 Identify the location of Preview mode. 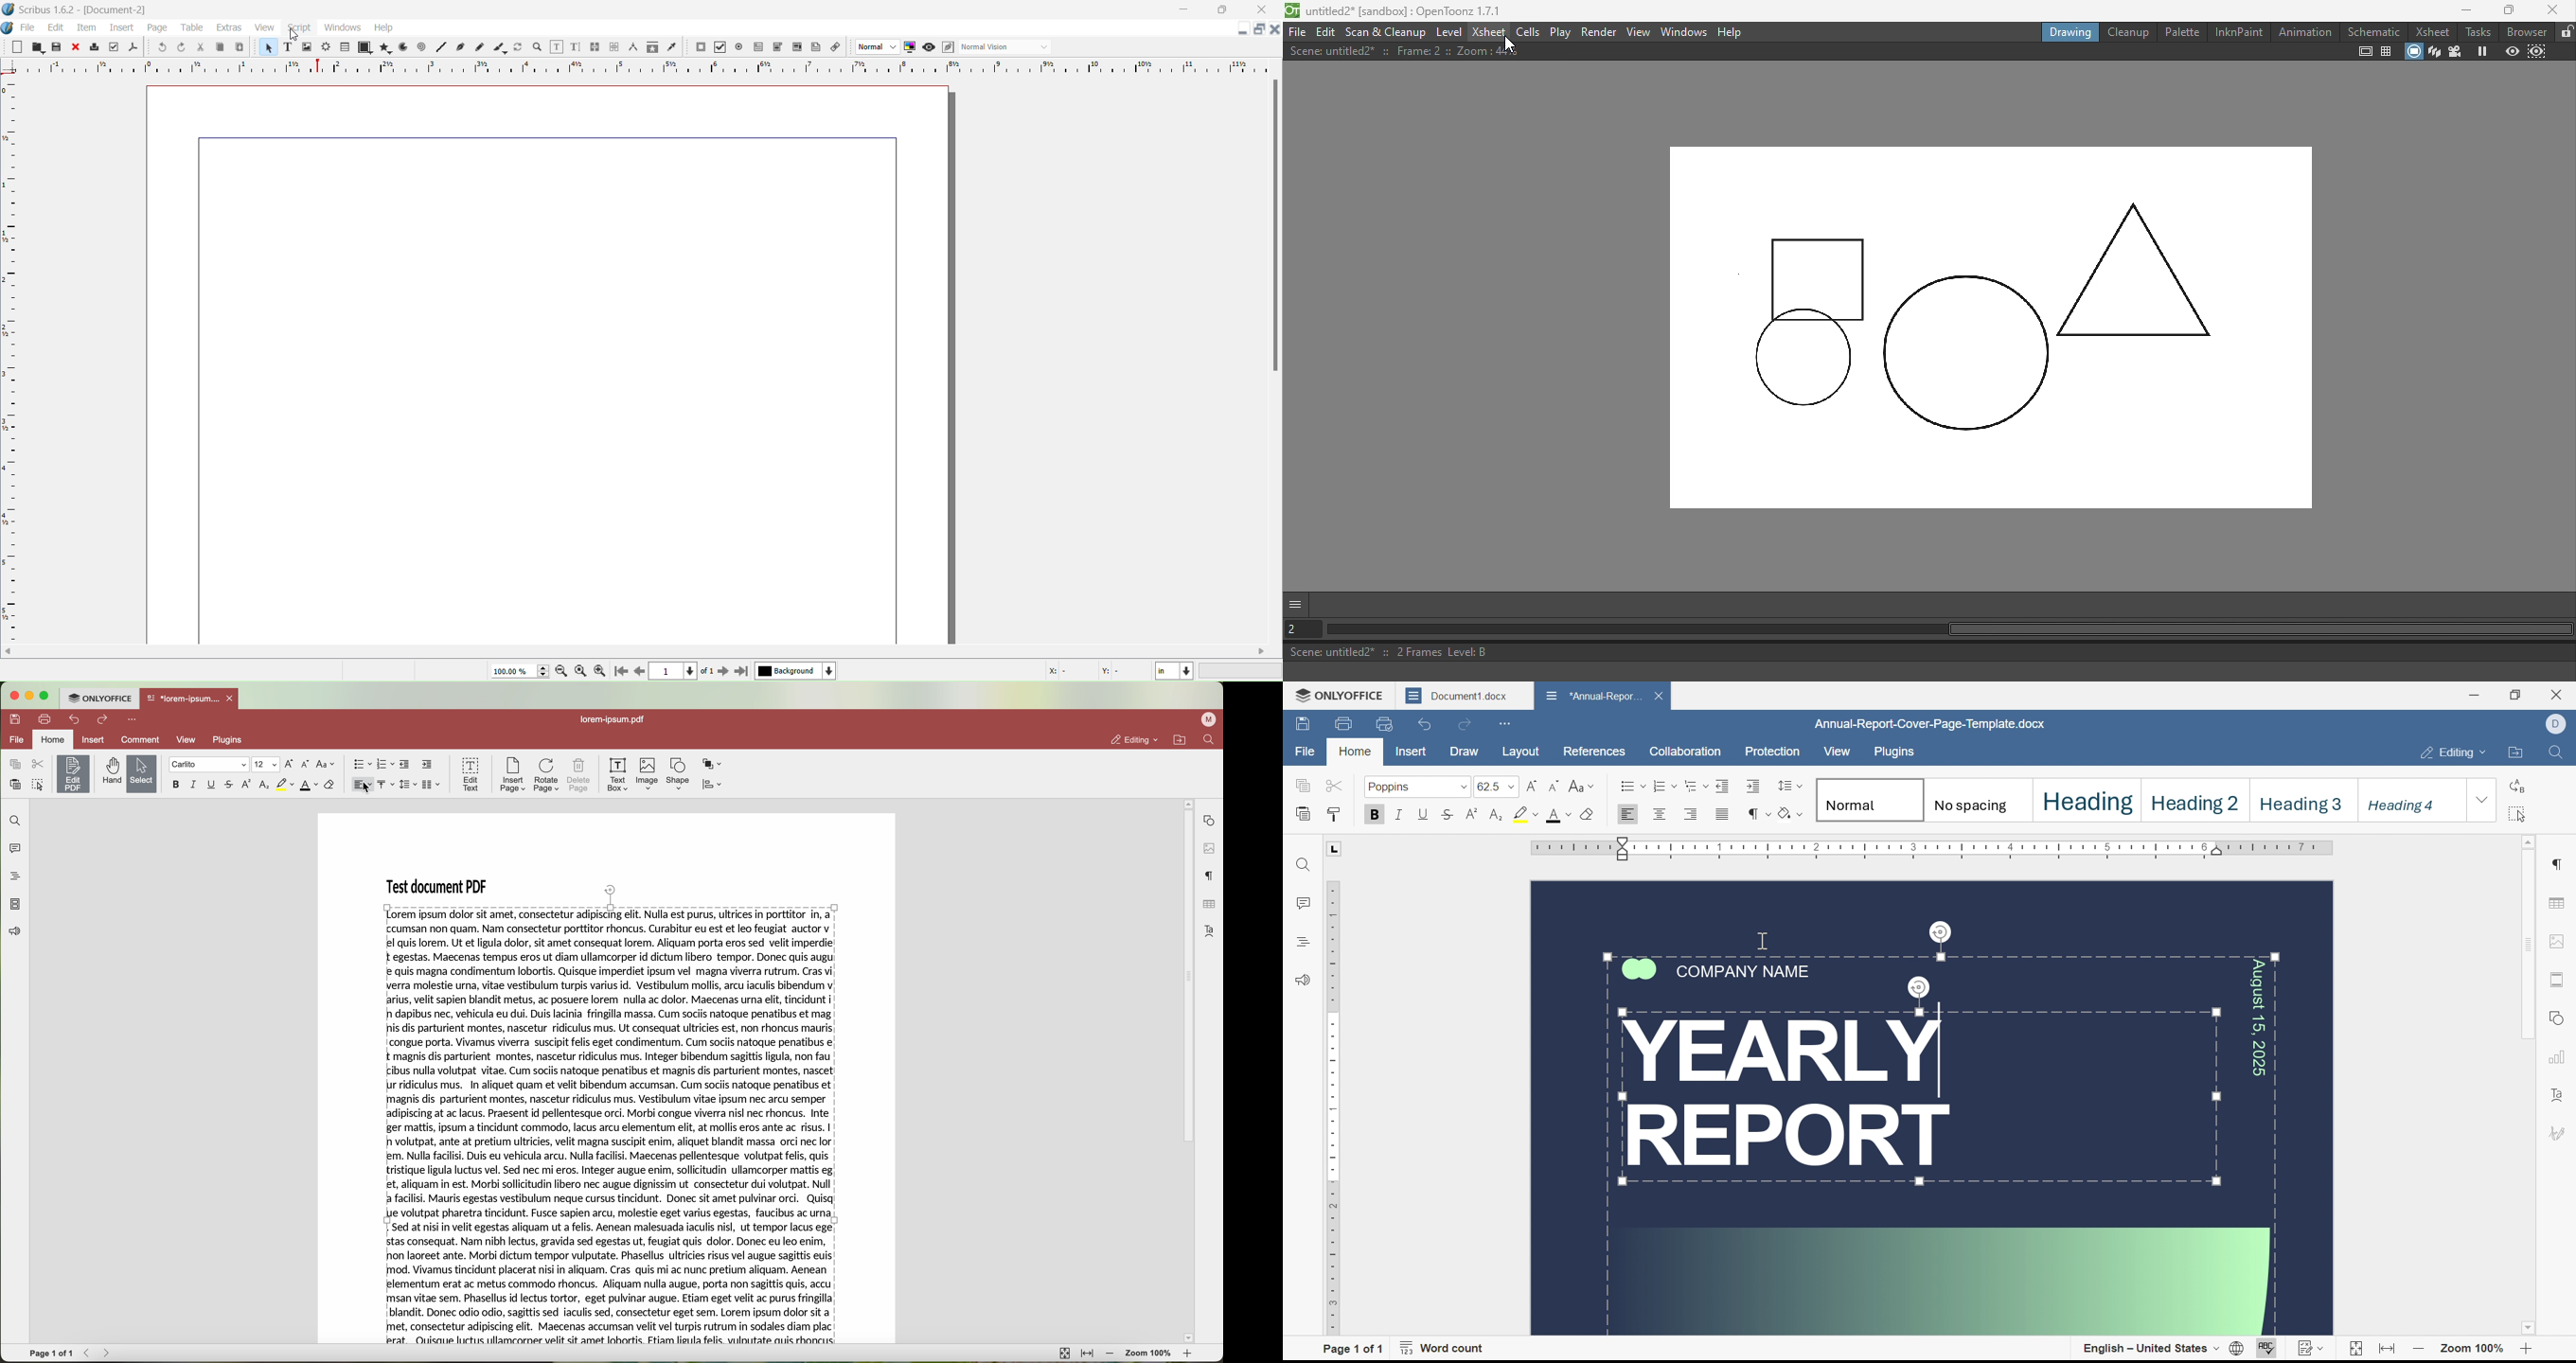
(928, 47).